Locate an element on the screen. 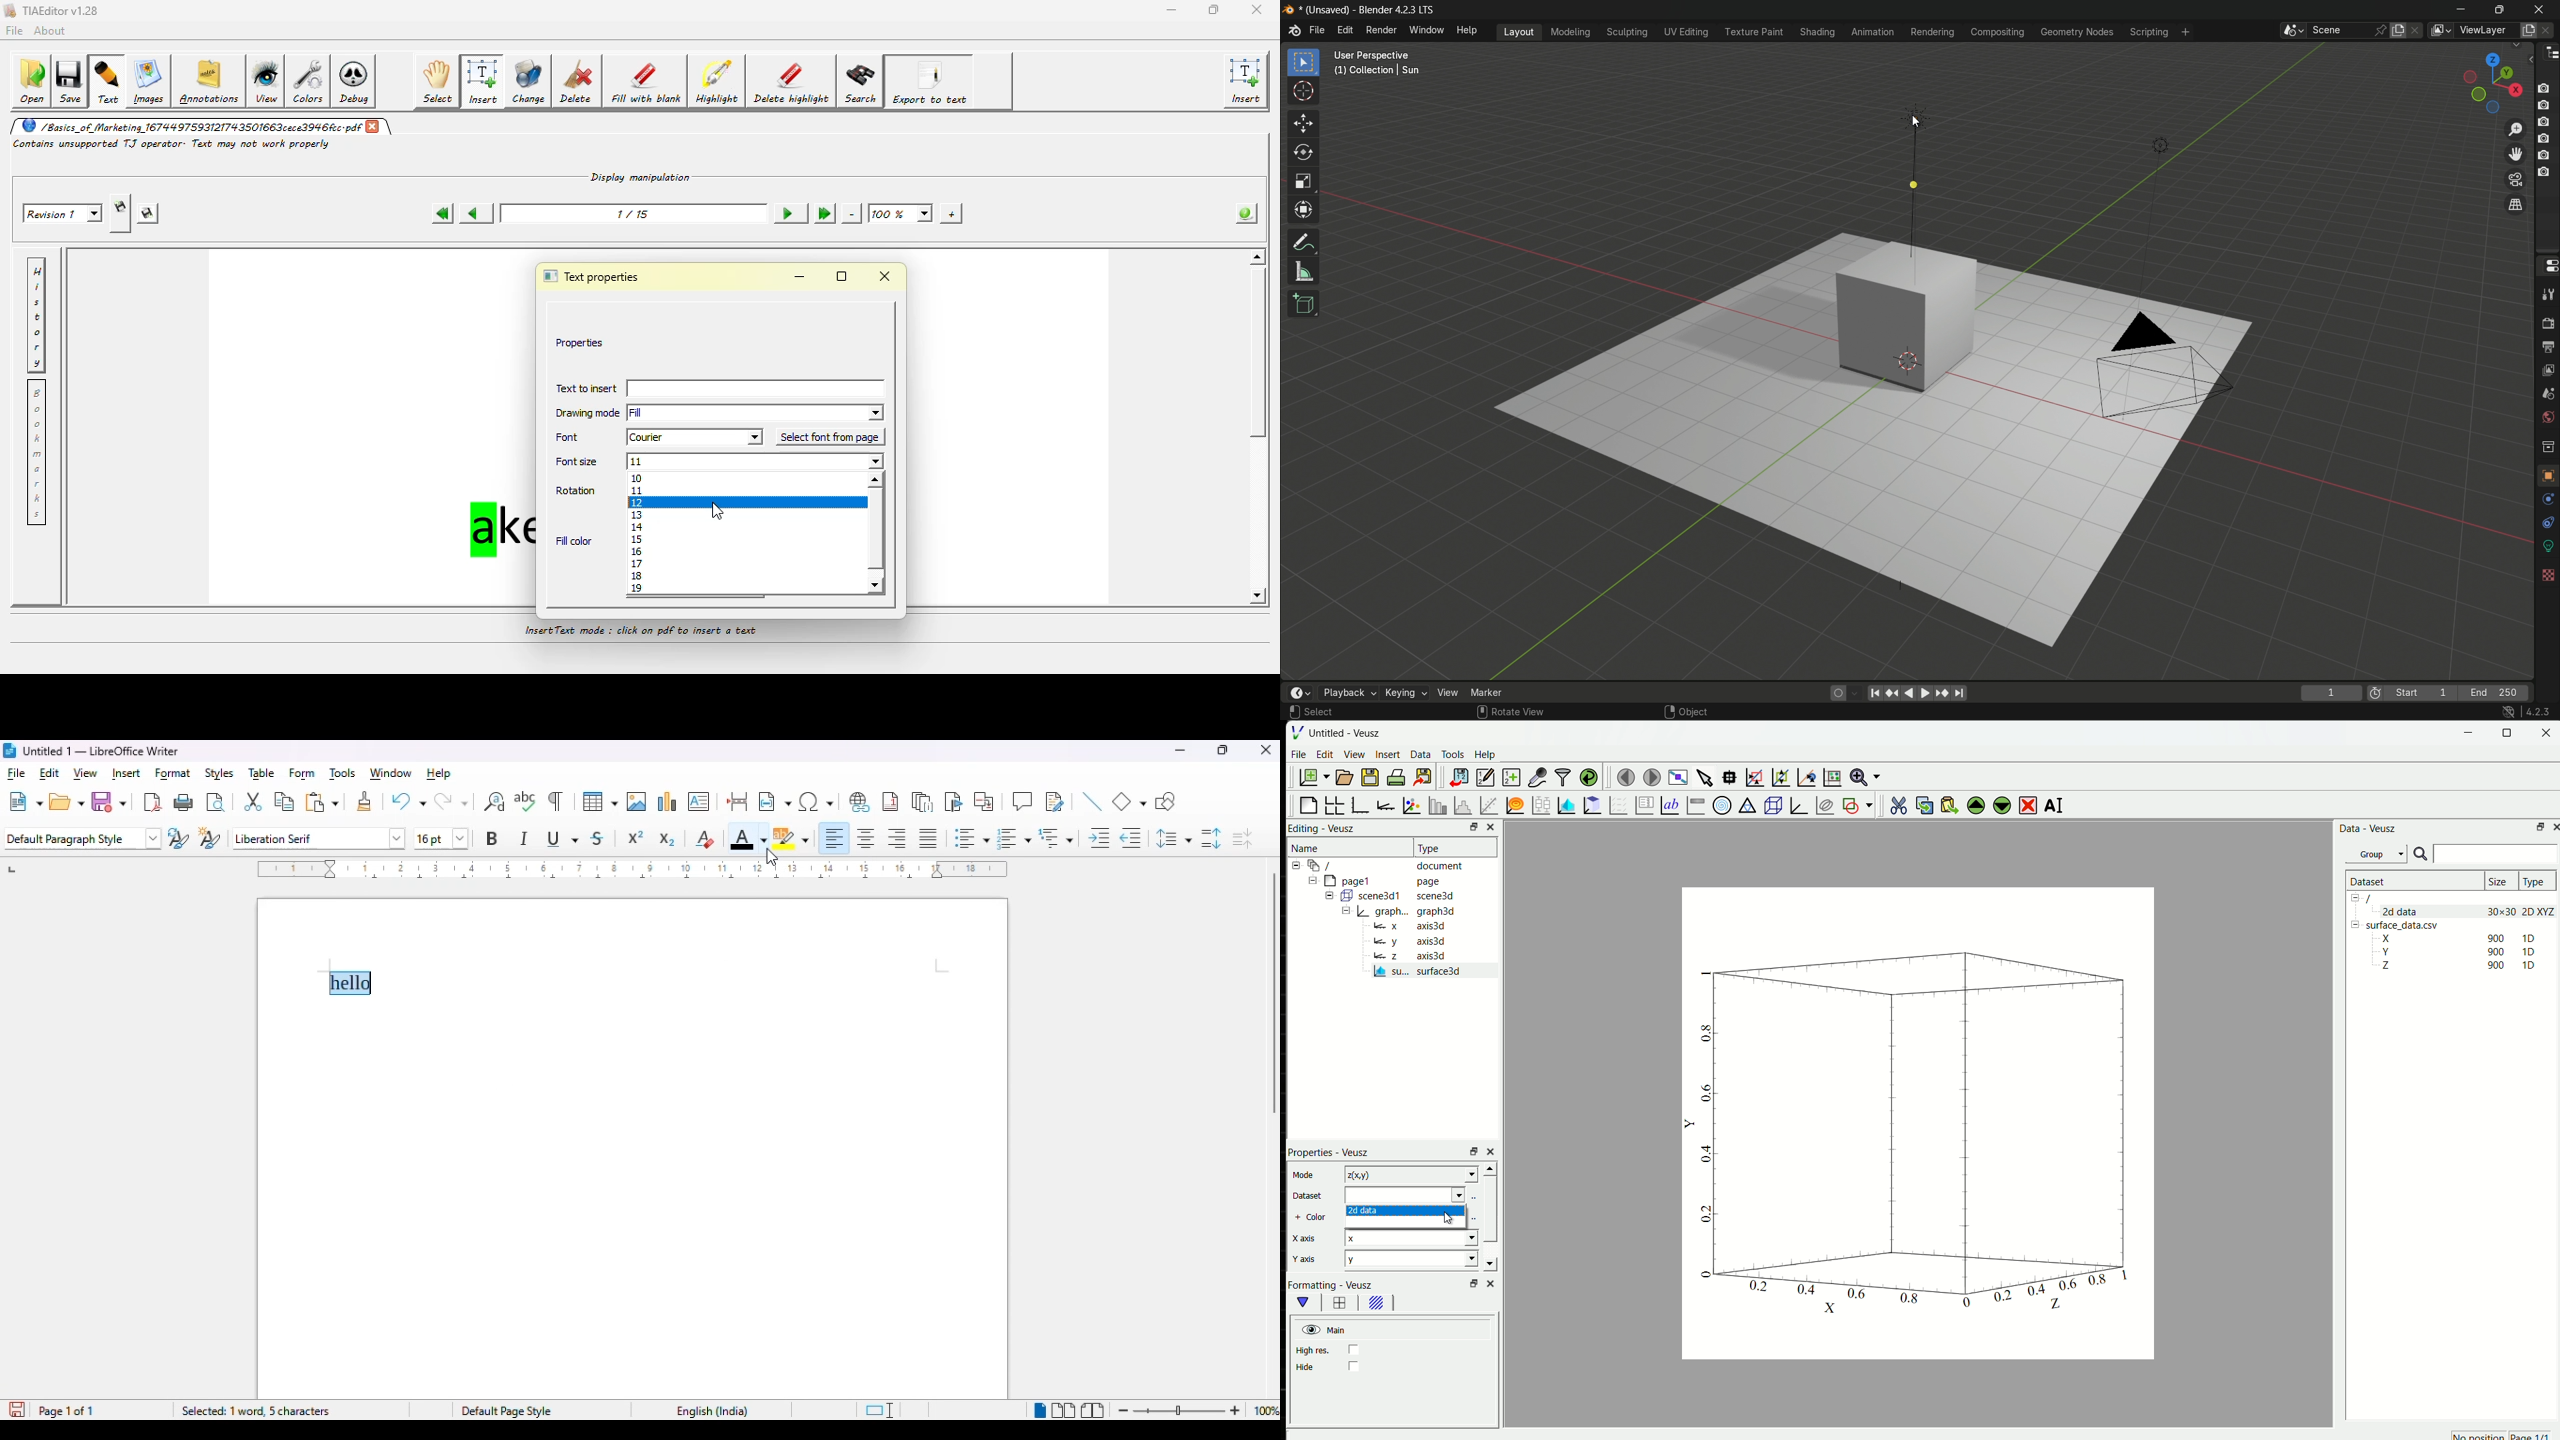 Image resolution: width=2576 pixels, height=1456 pixels. insert footnote is located at coordinates (890, 802).